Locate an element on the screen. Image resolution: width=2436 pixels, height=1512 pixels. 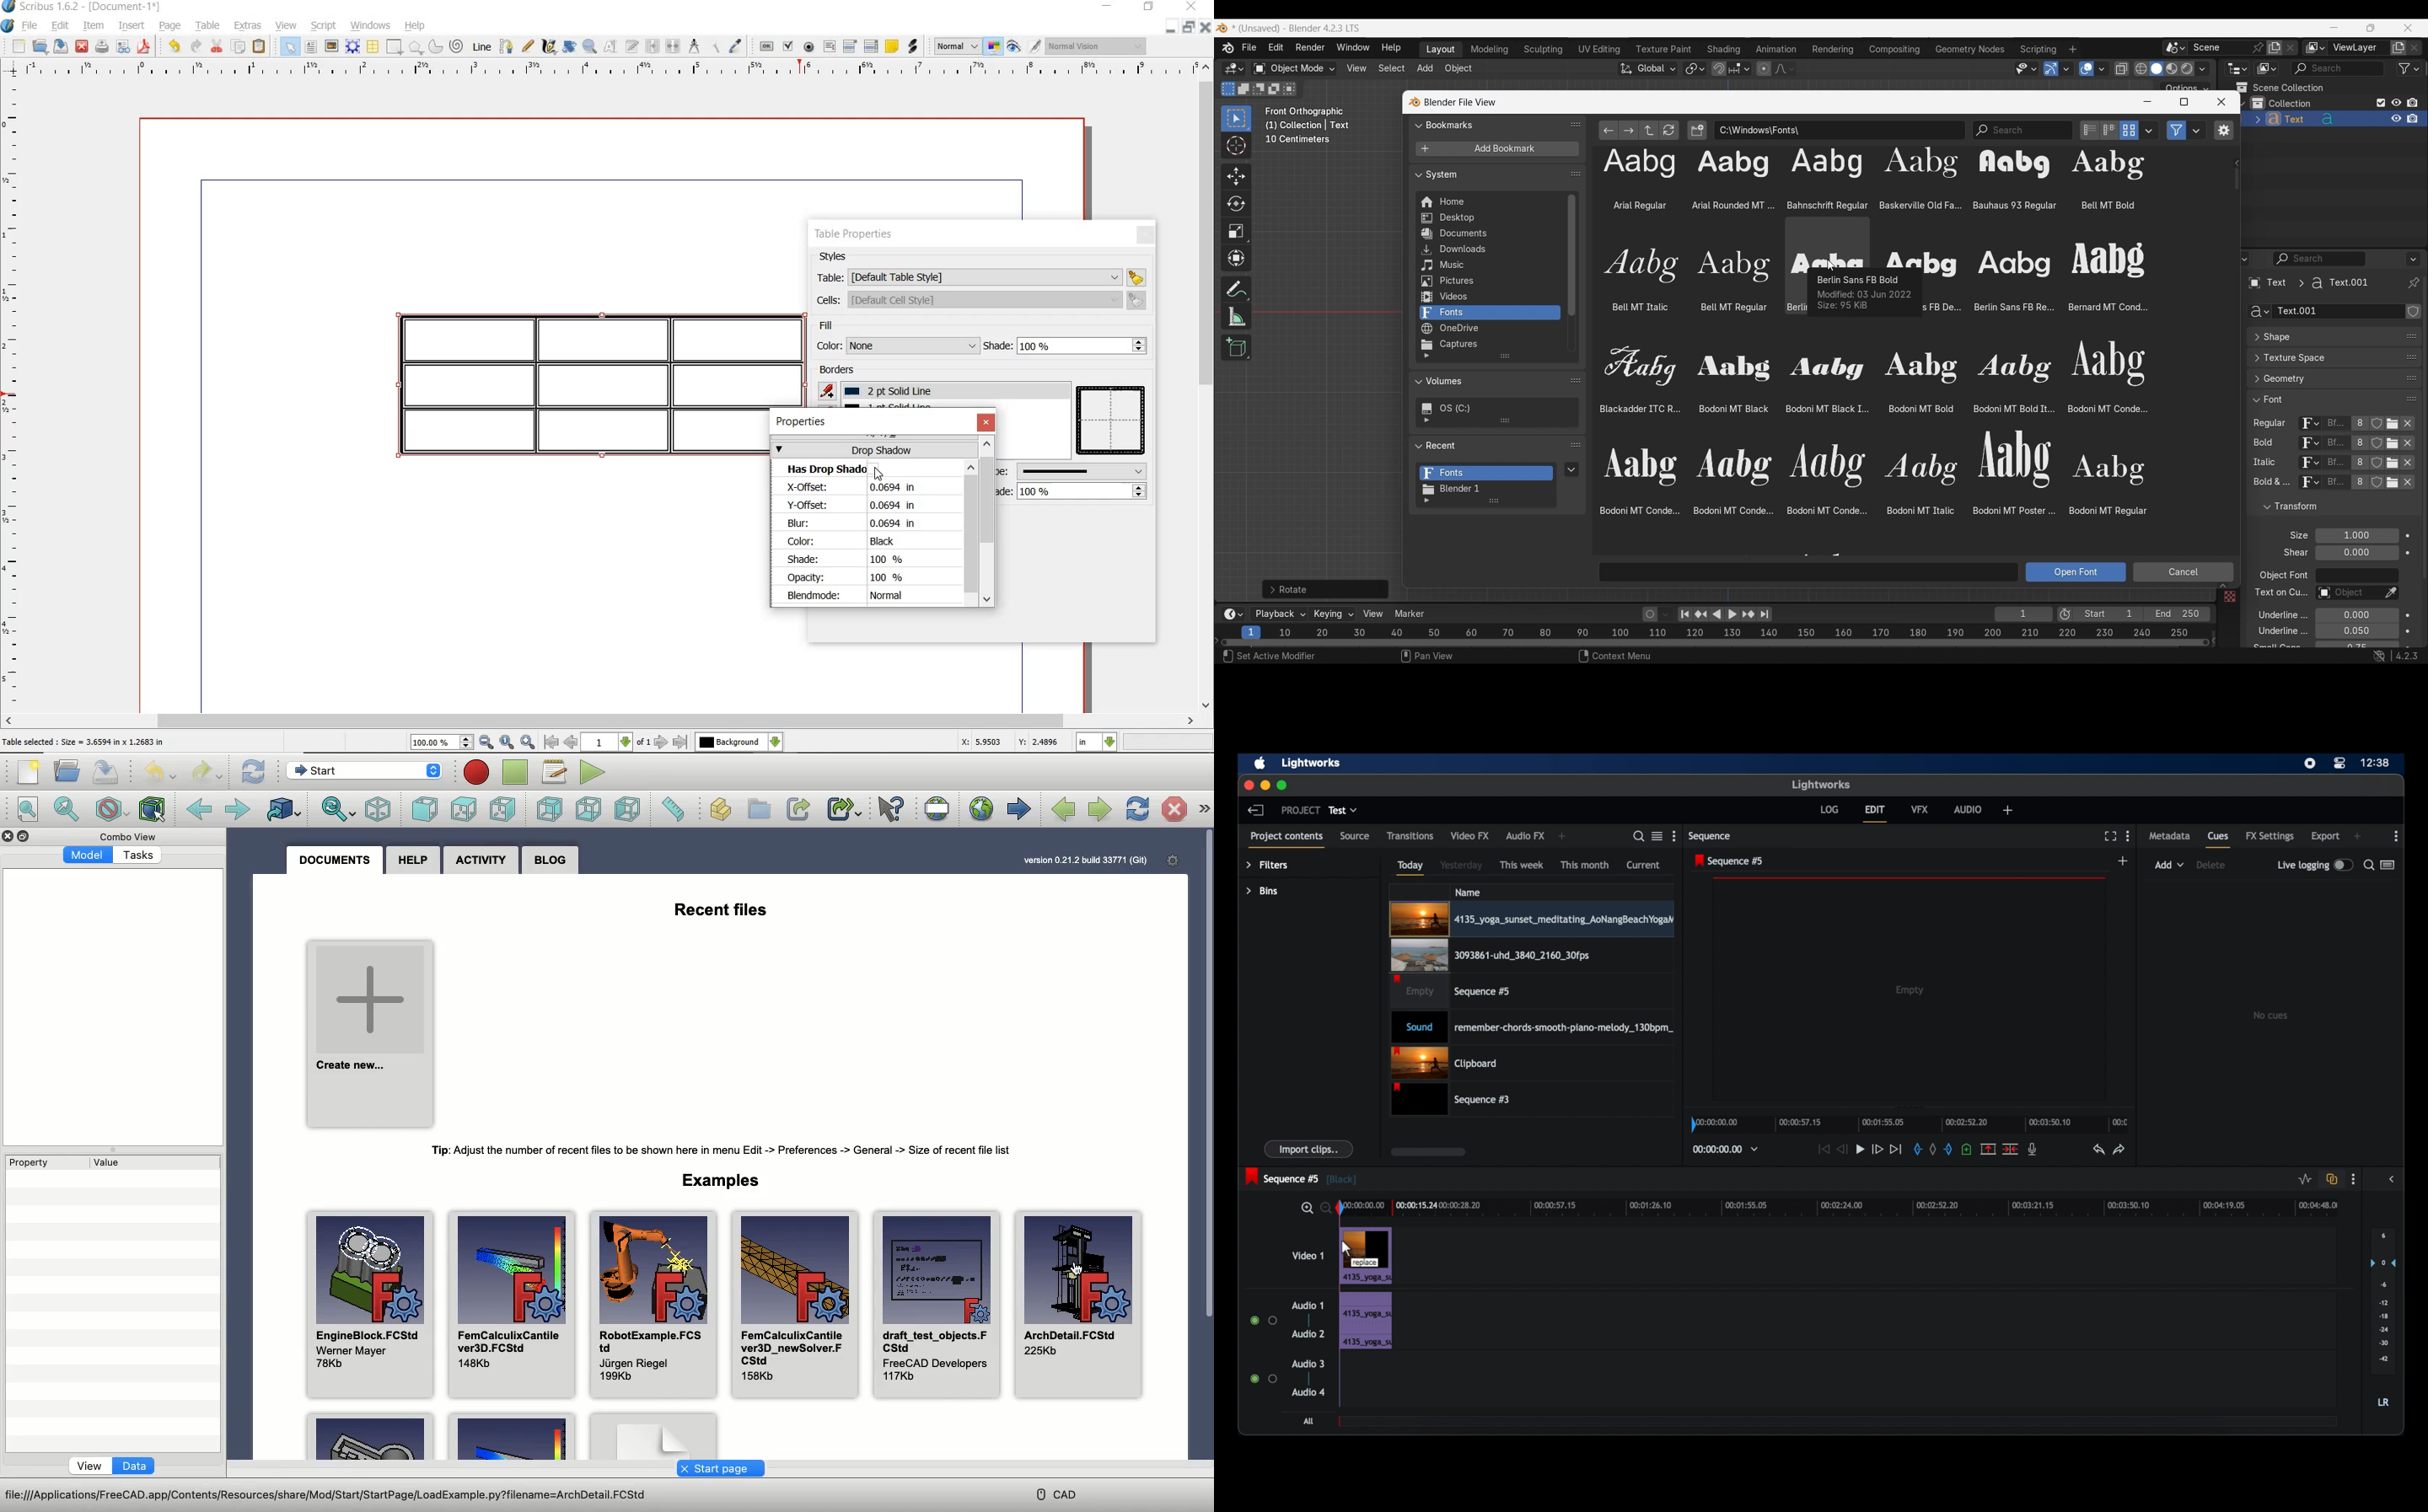
toggle color management system is located at coordinates (991, 46).